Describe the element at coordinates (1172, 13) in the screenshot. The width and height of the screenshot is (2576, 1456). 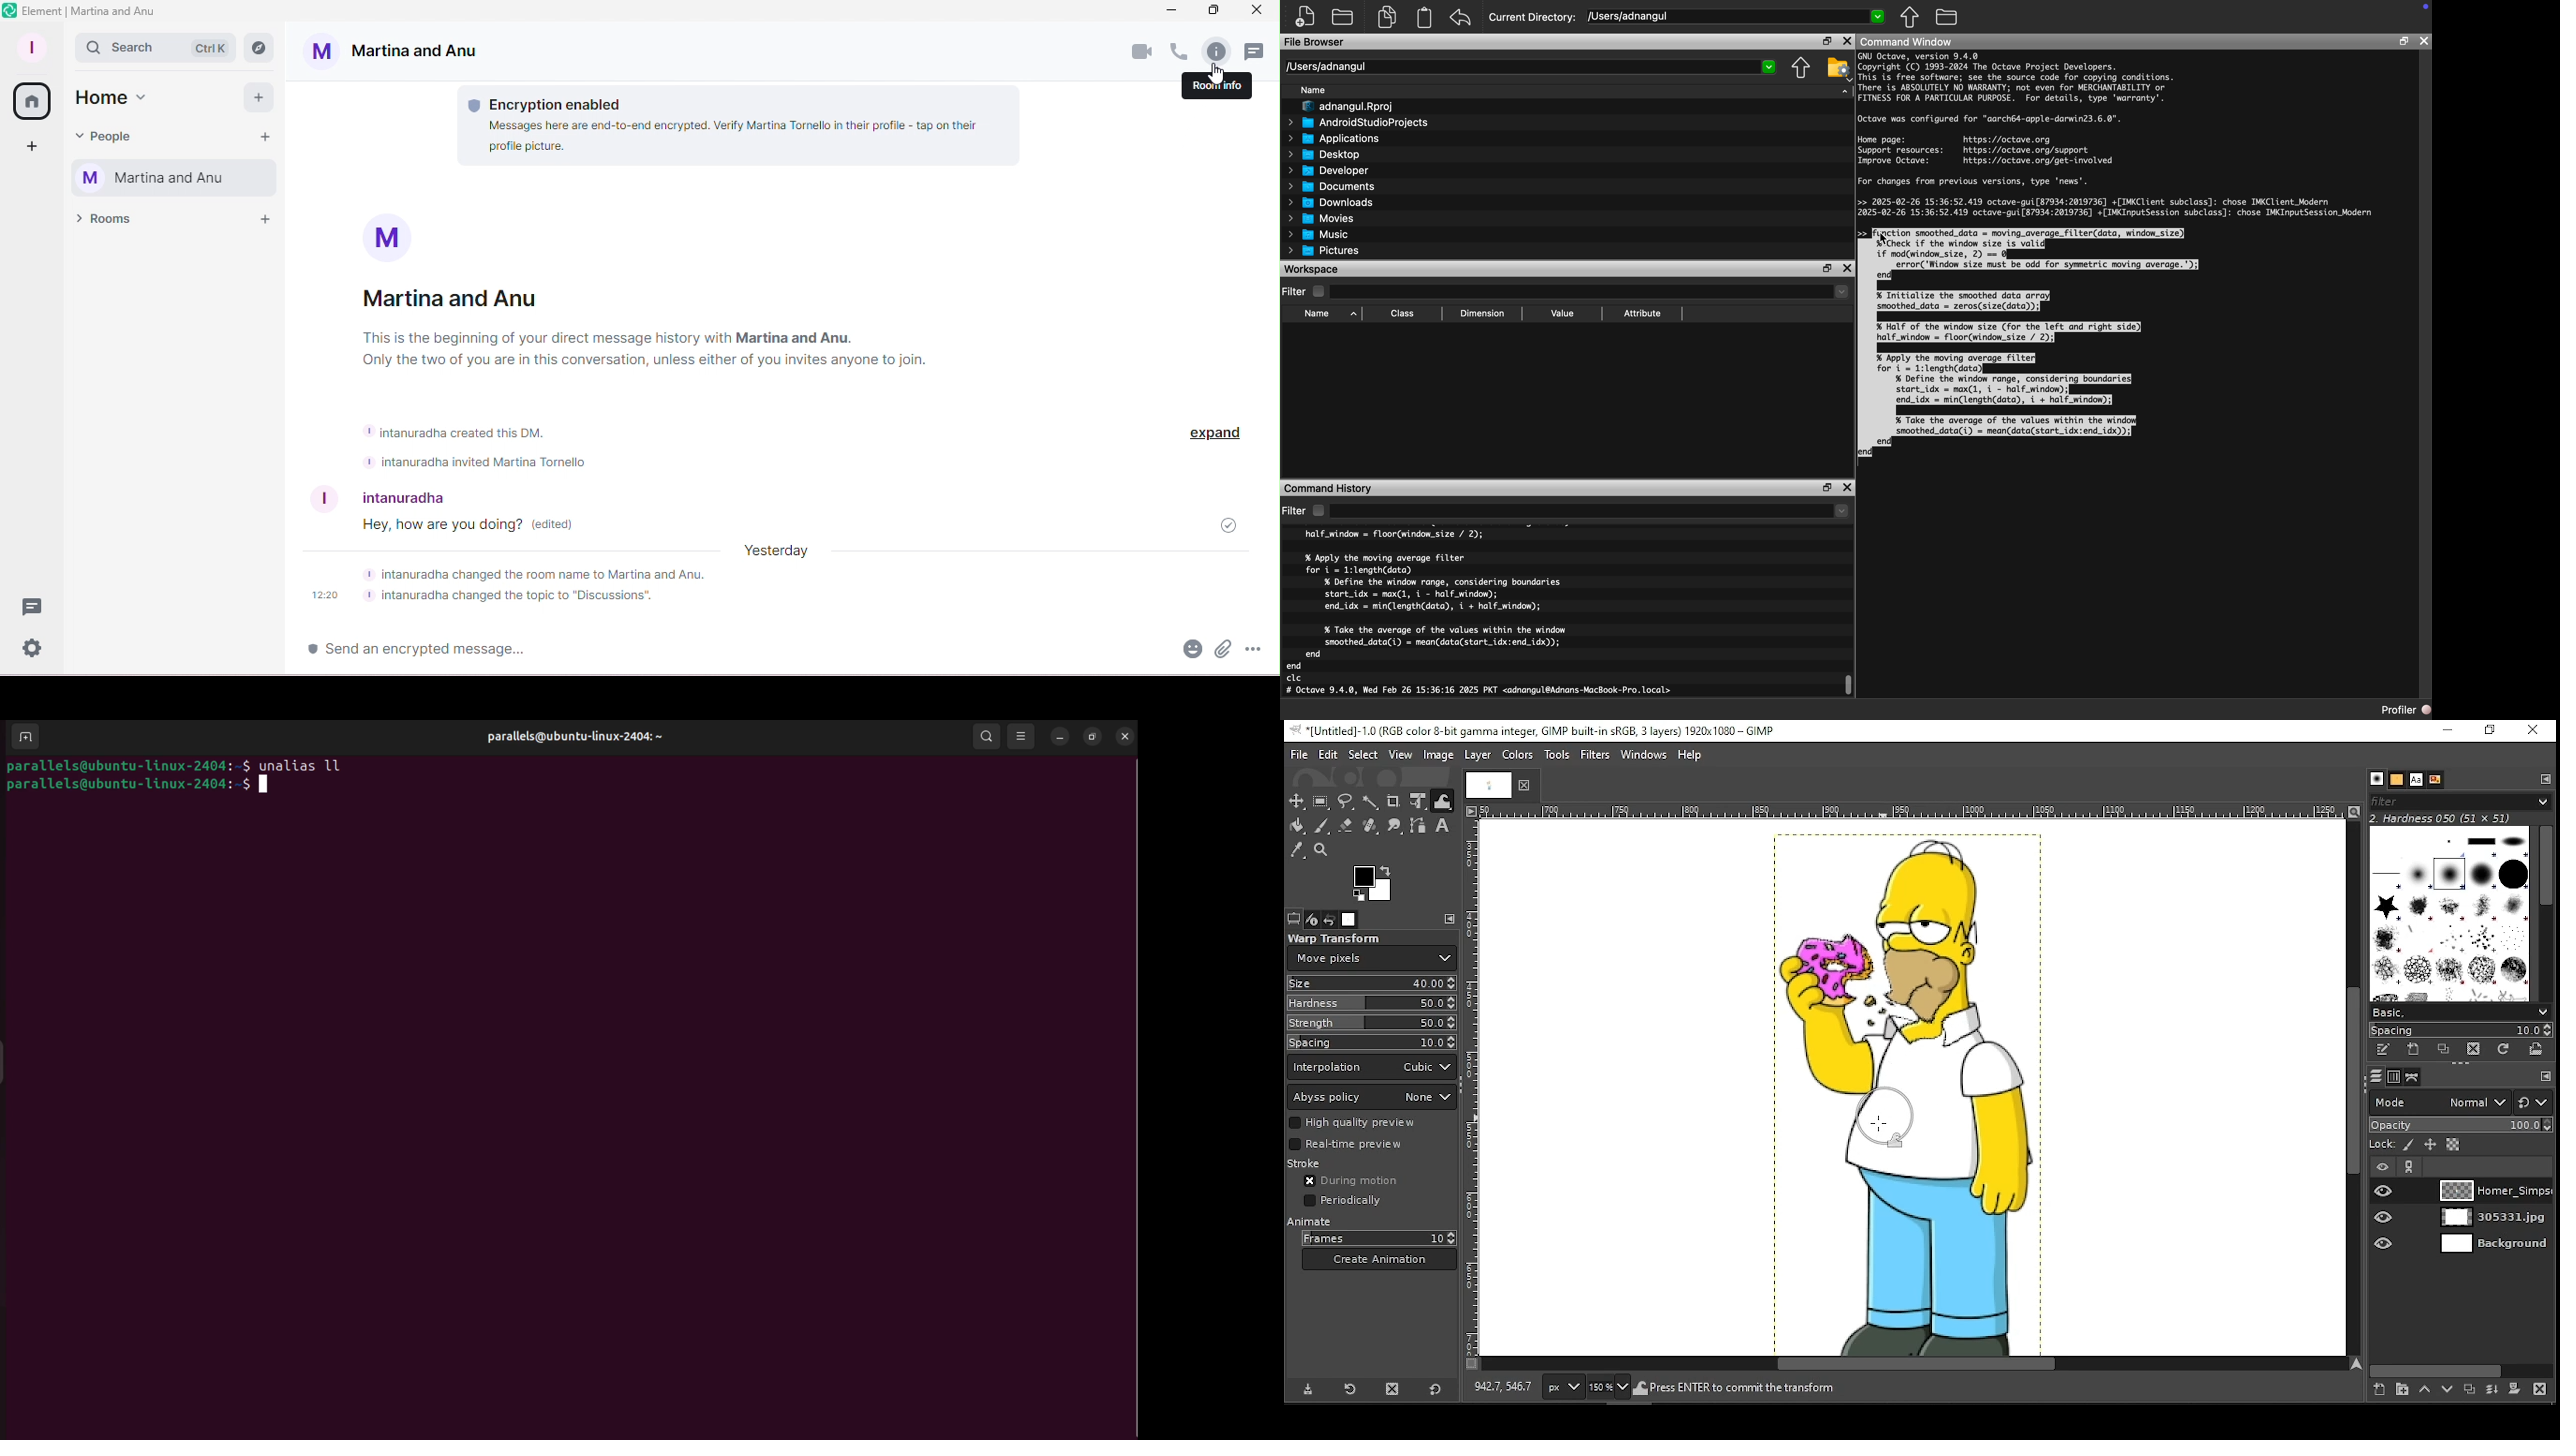
I see `Minimize` at that location.